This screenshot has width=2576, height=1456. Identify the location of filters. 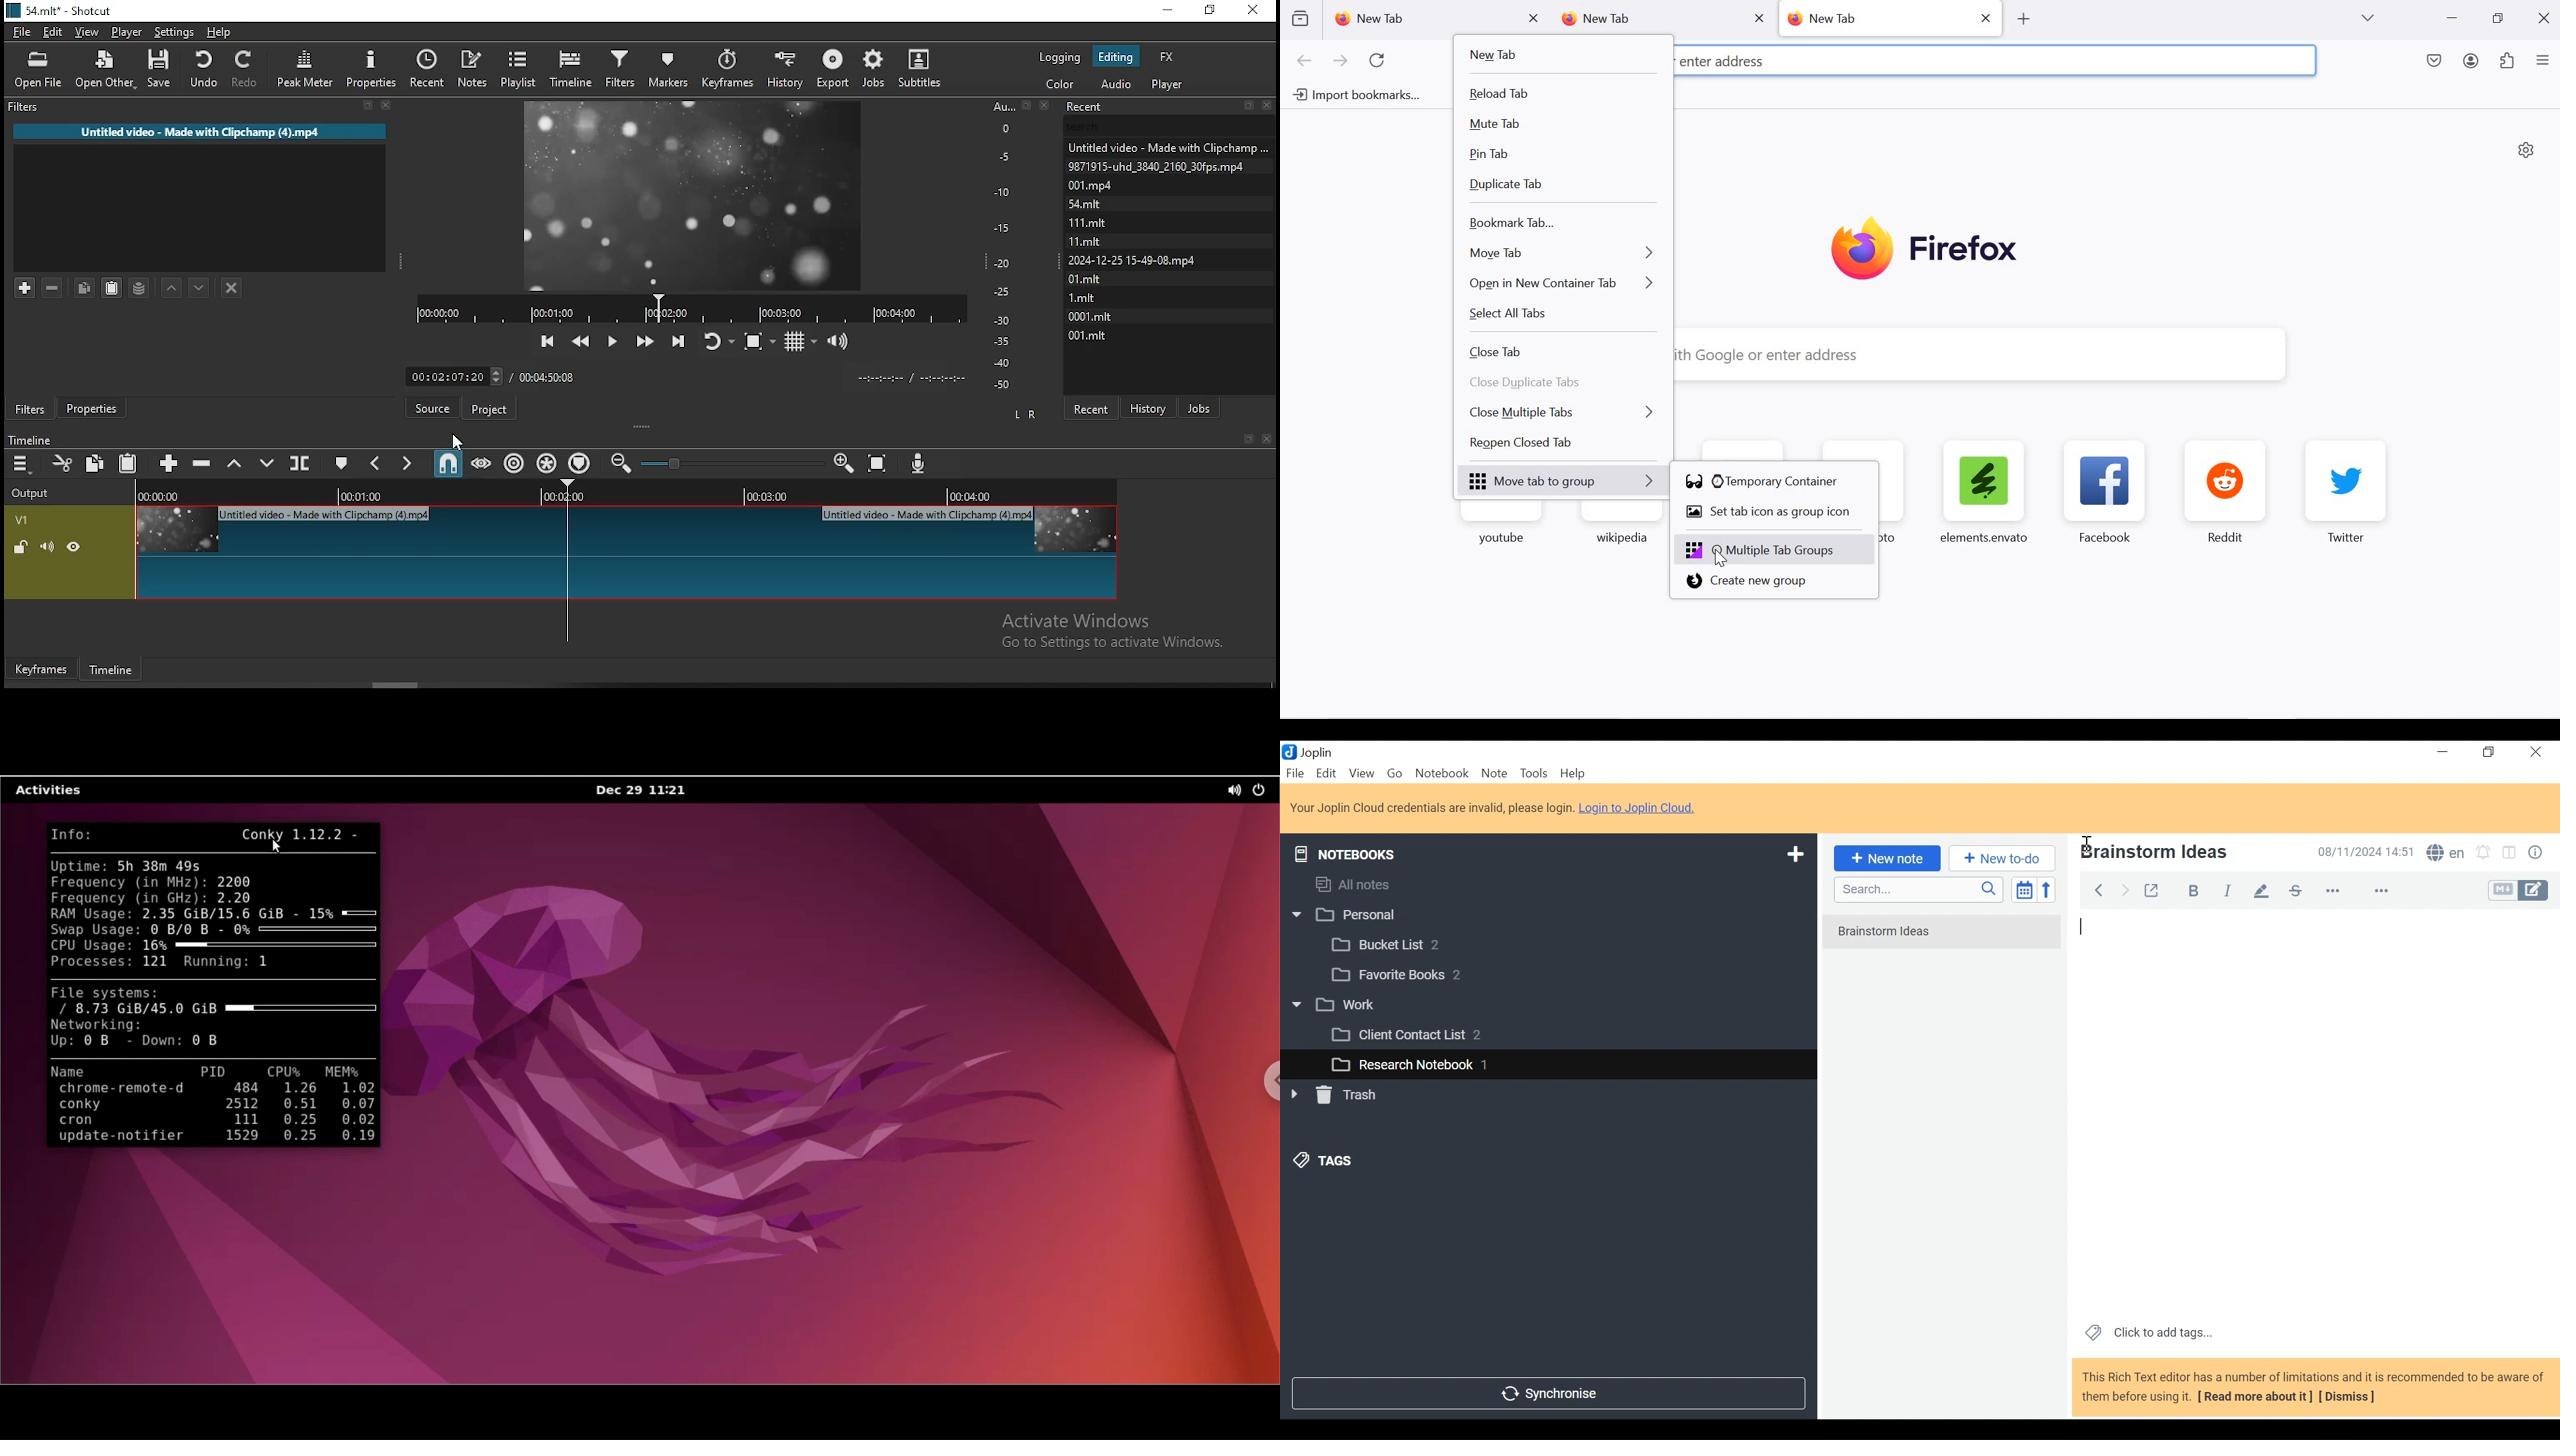
(621, 63).